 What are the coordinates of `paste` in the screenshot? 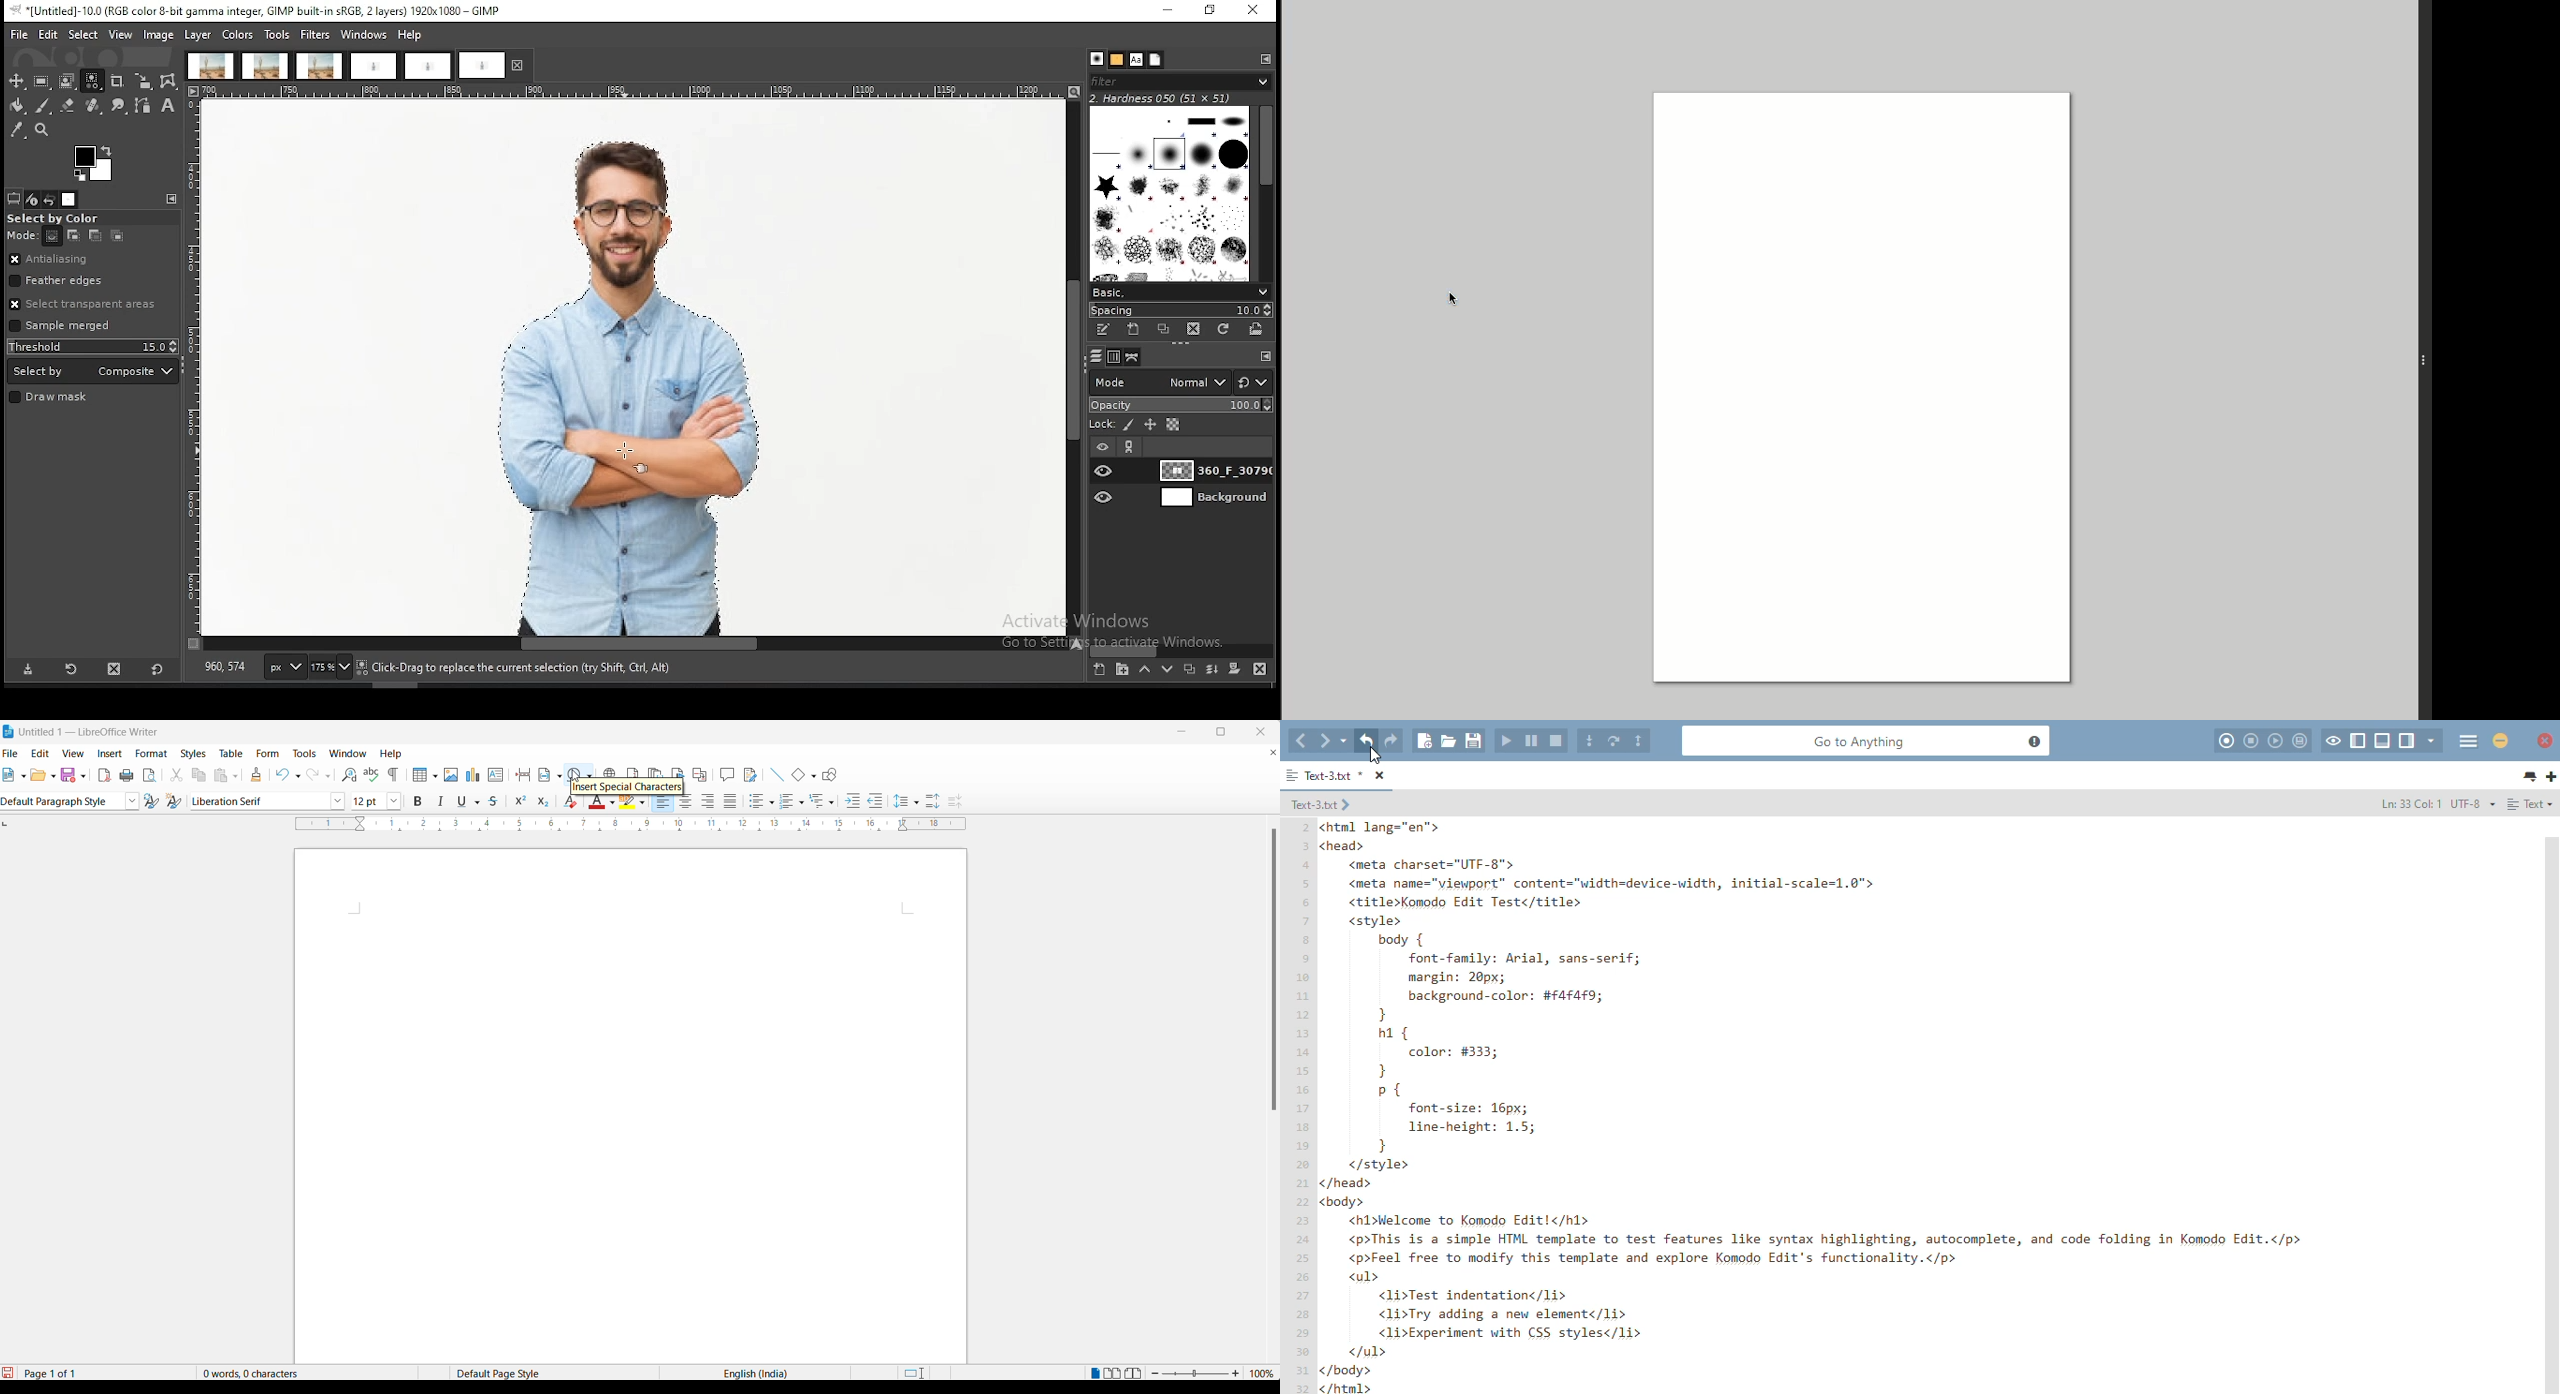 It's located at (220, 777).